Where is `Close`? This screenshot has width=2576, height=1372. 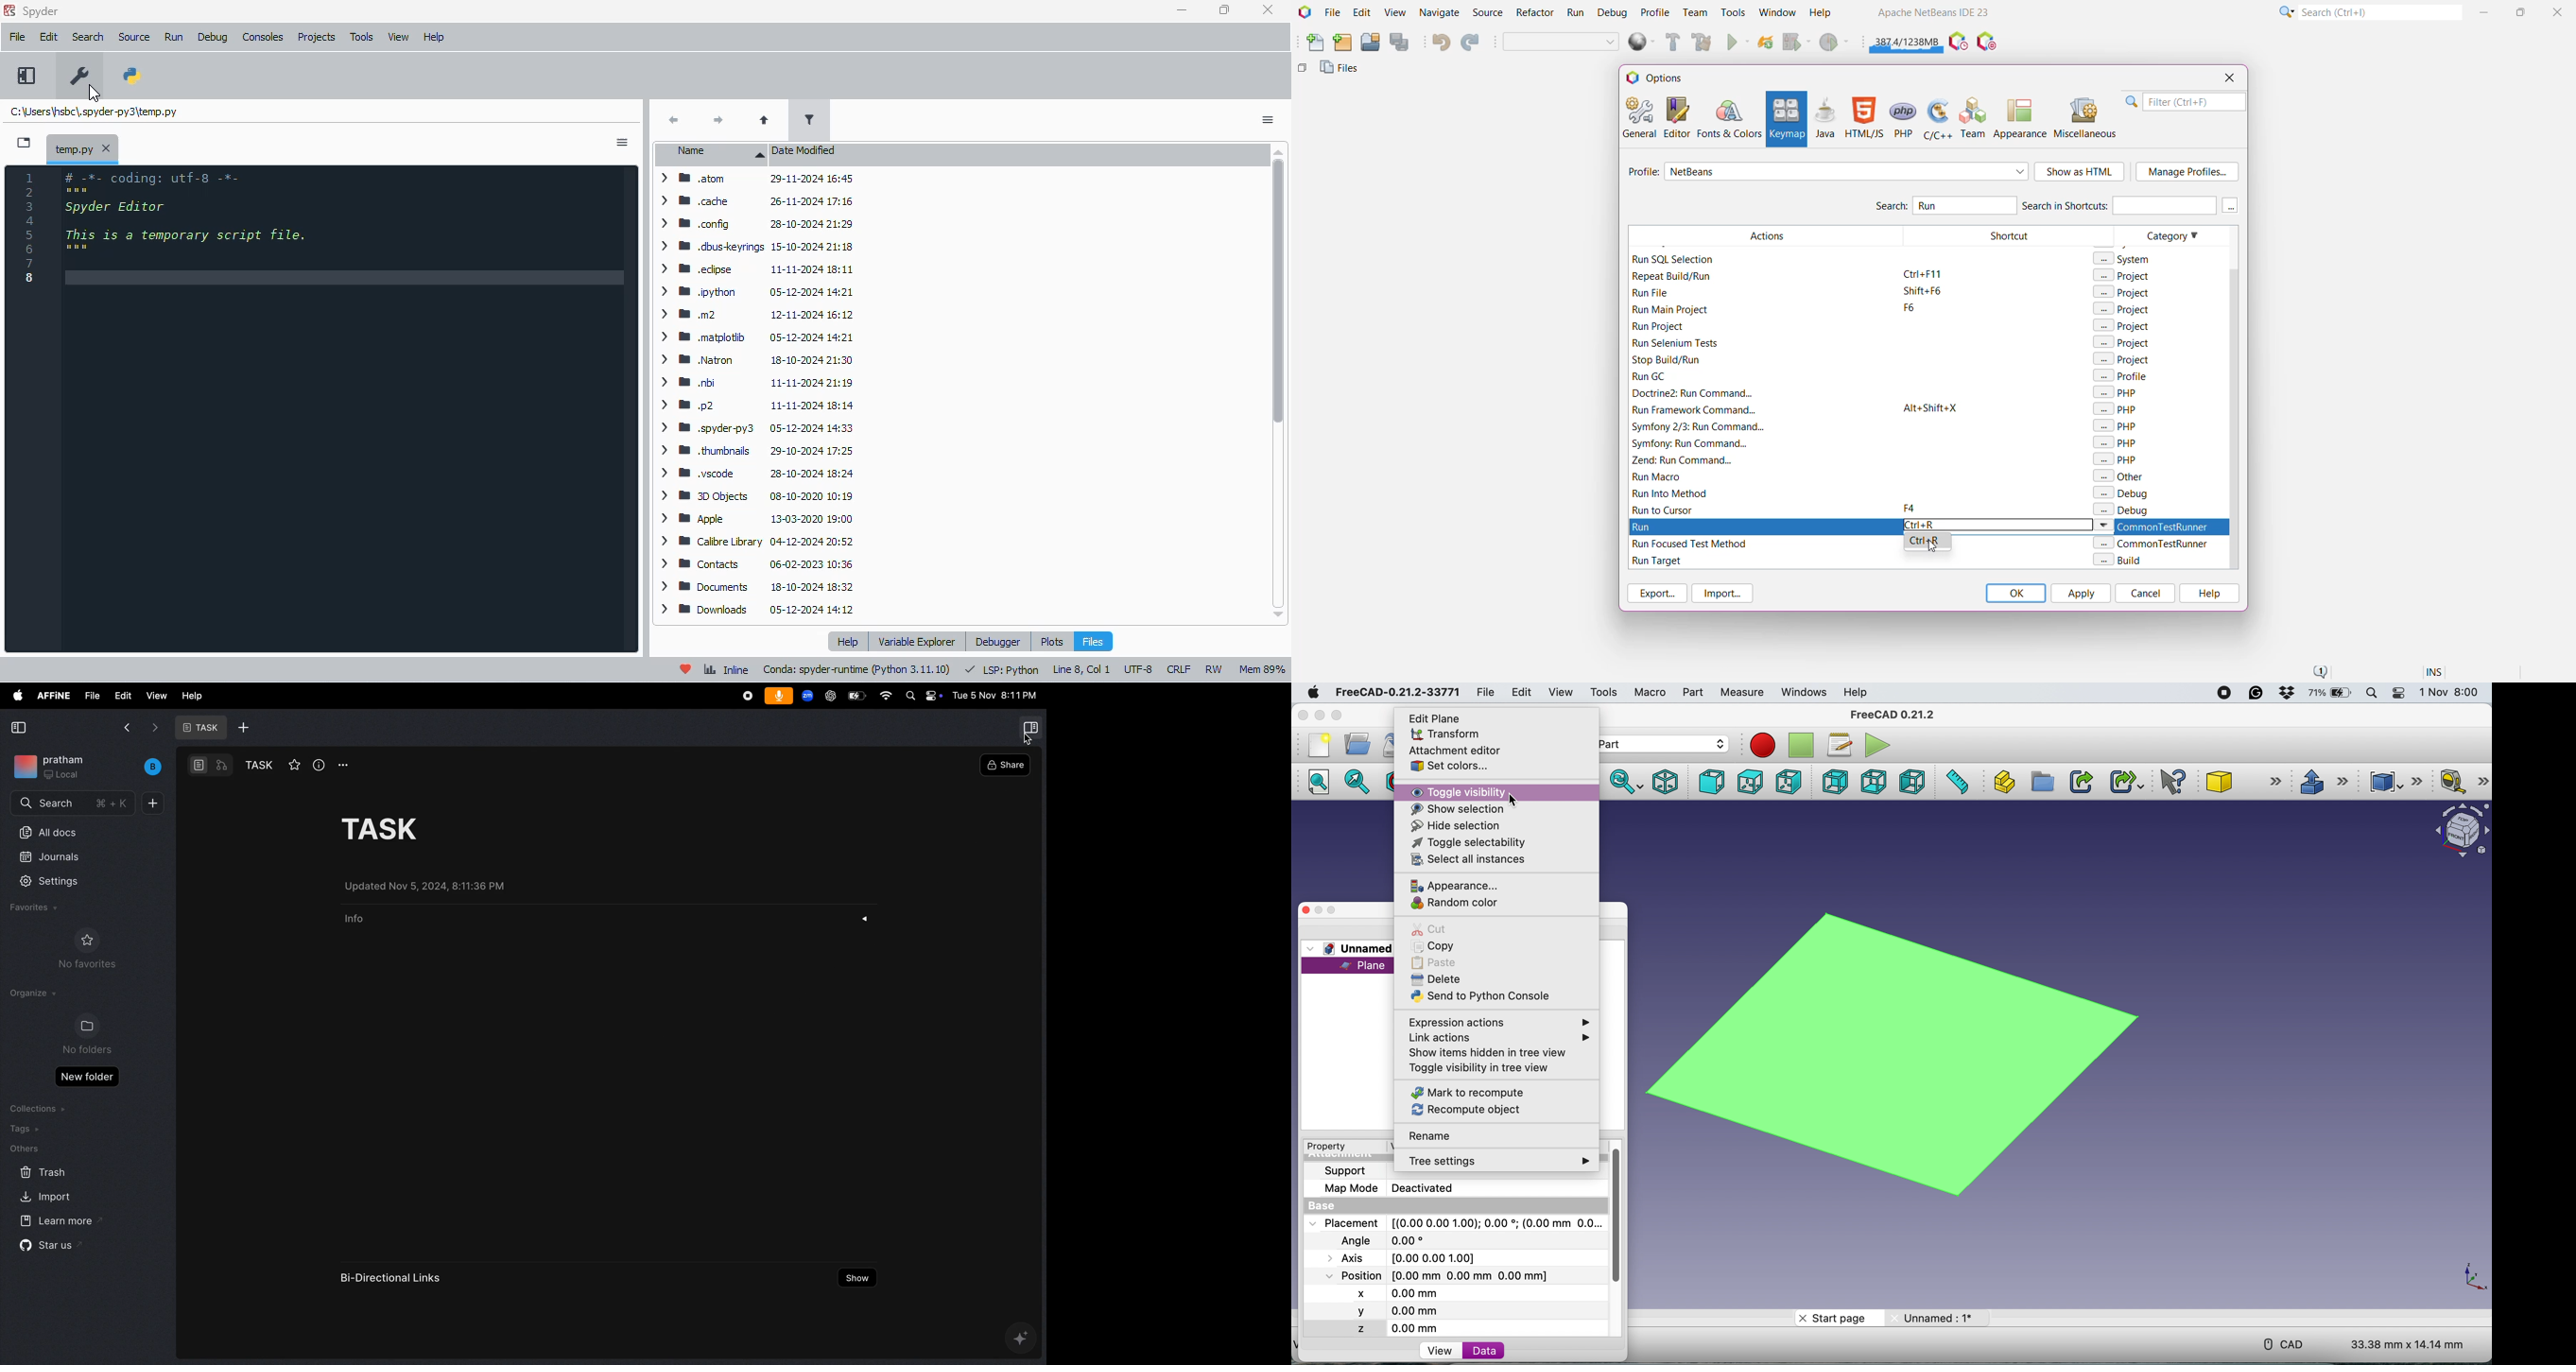
Close is located at coordinates (2229, 78).